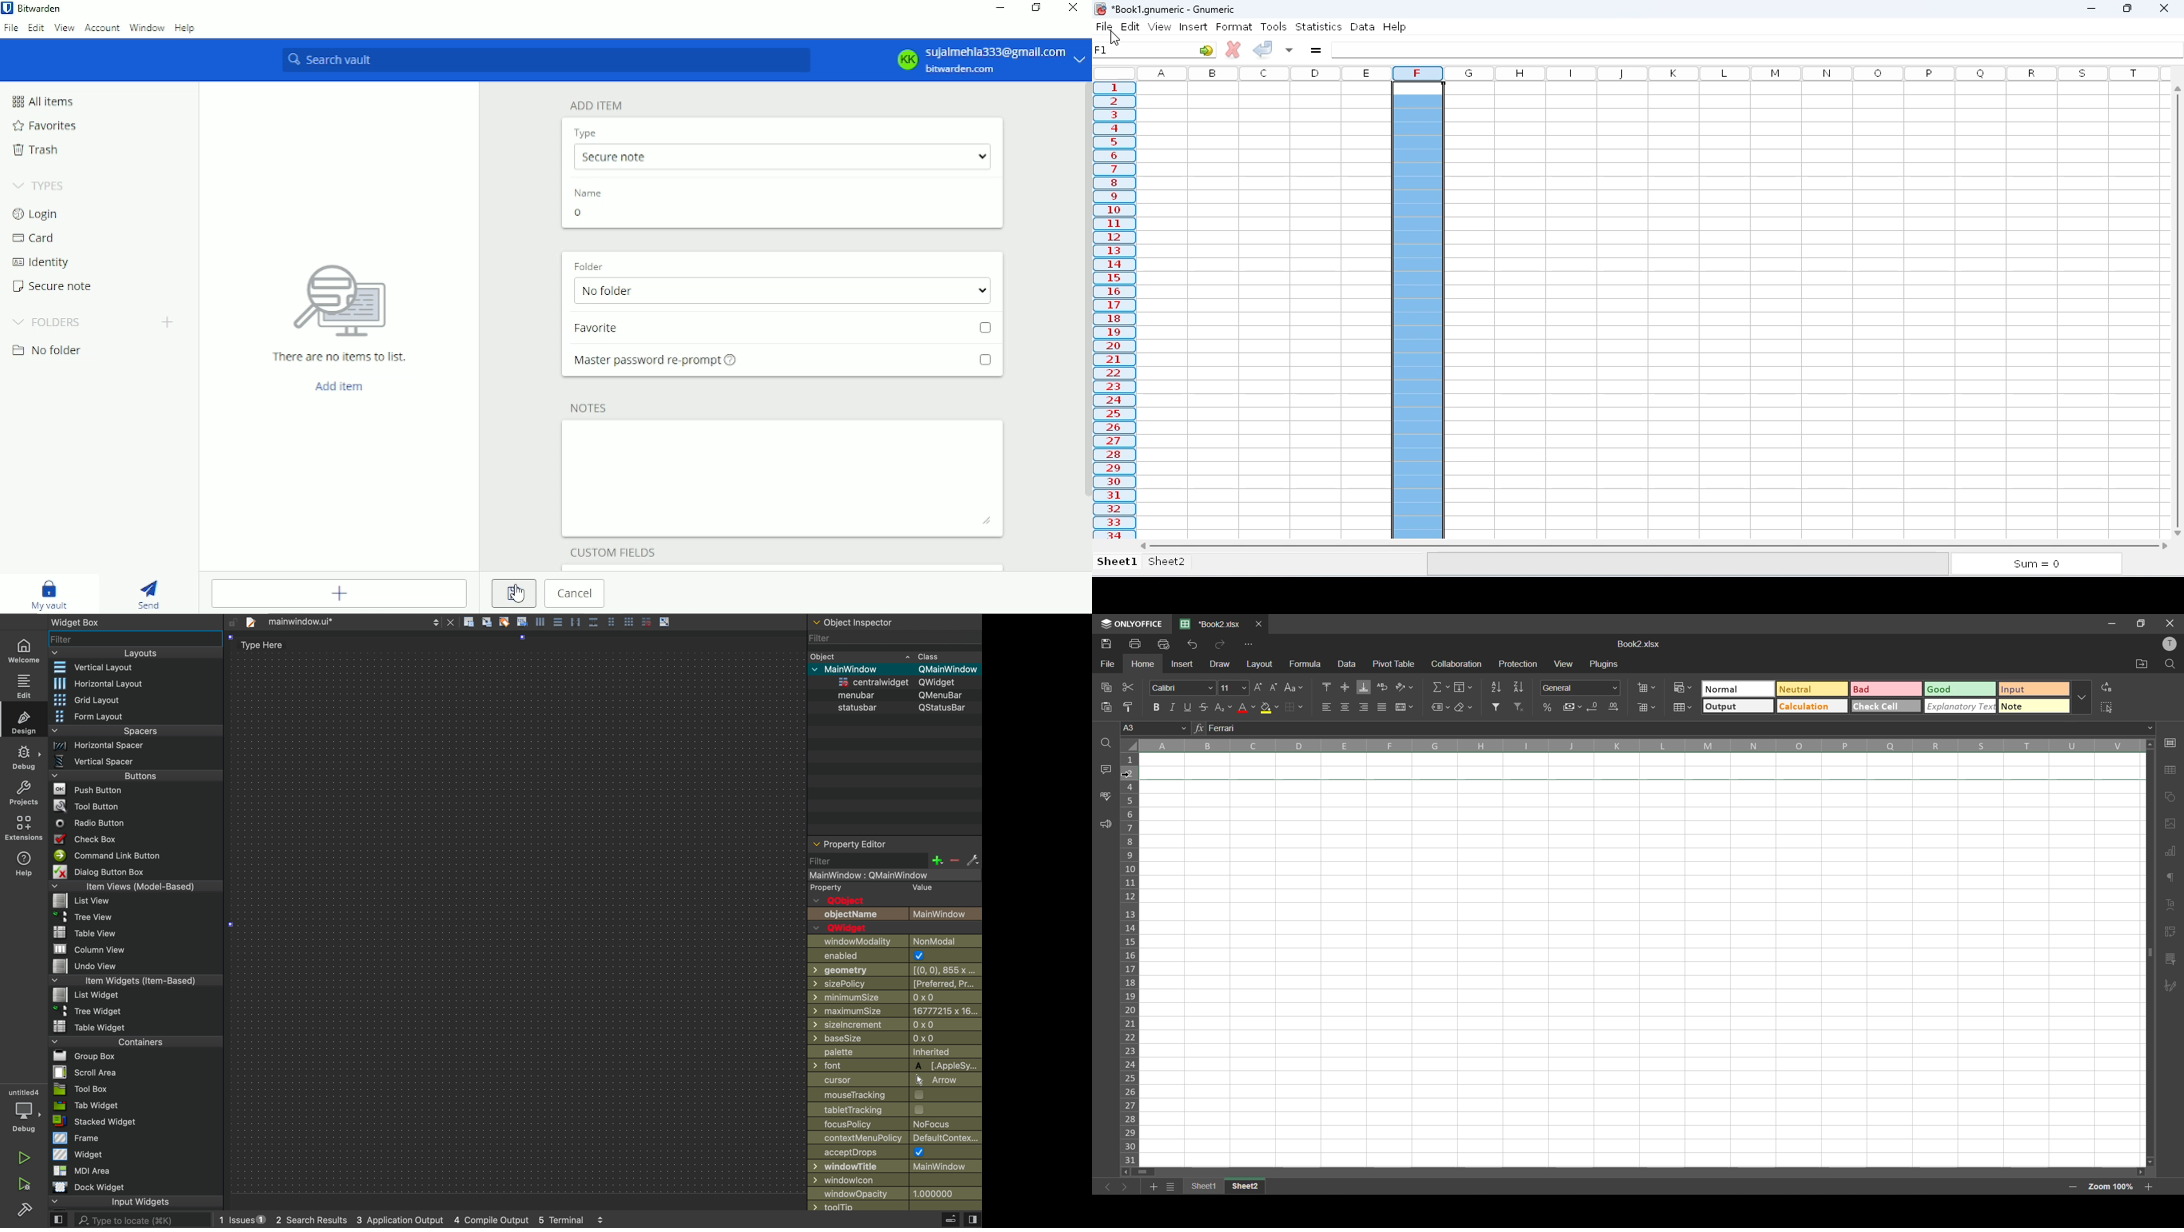 The width and height of the screenshot is (2184, 1232). I want to click on environmnt, so click(23, 828).